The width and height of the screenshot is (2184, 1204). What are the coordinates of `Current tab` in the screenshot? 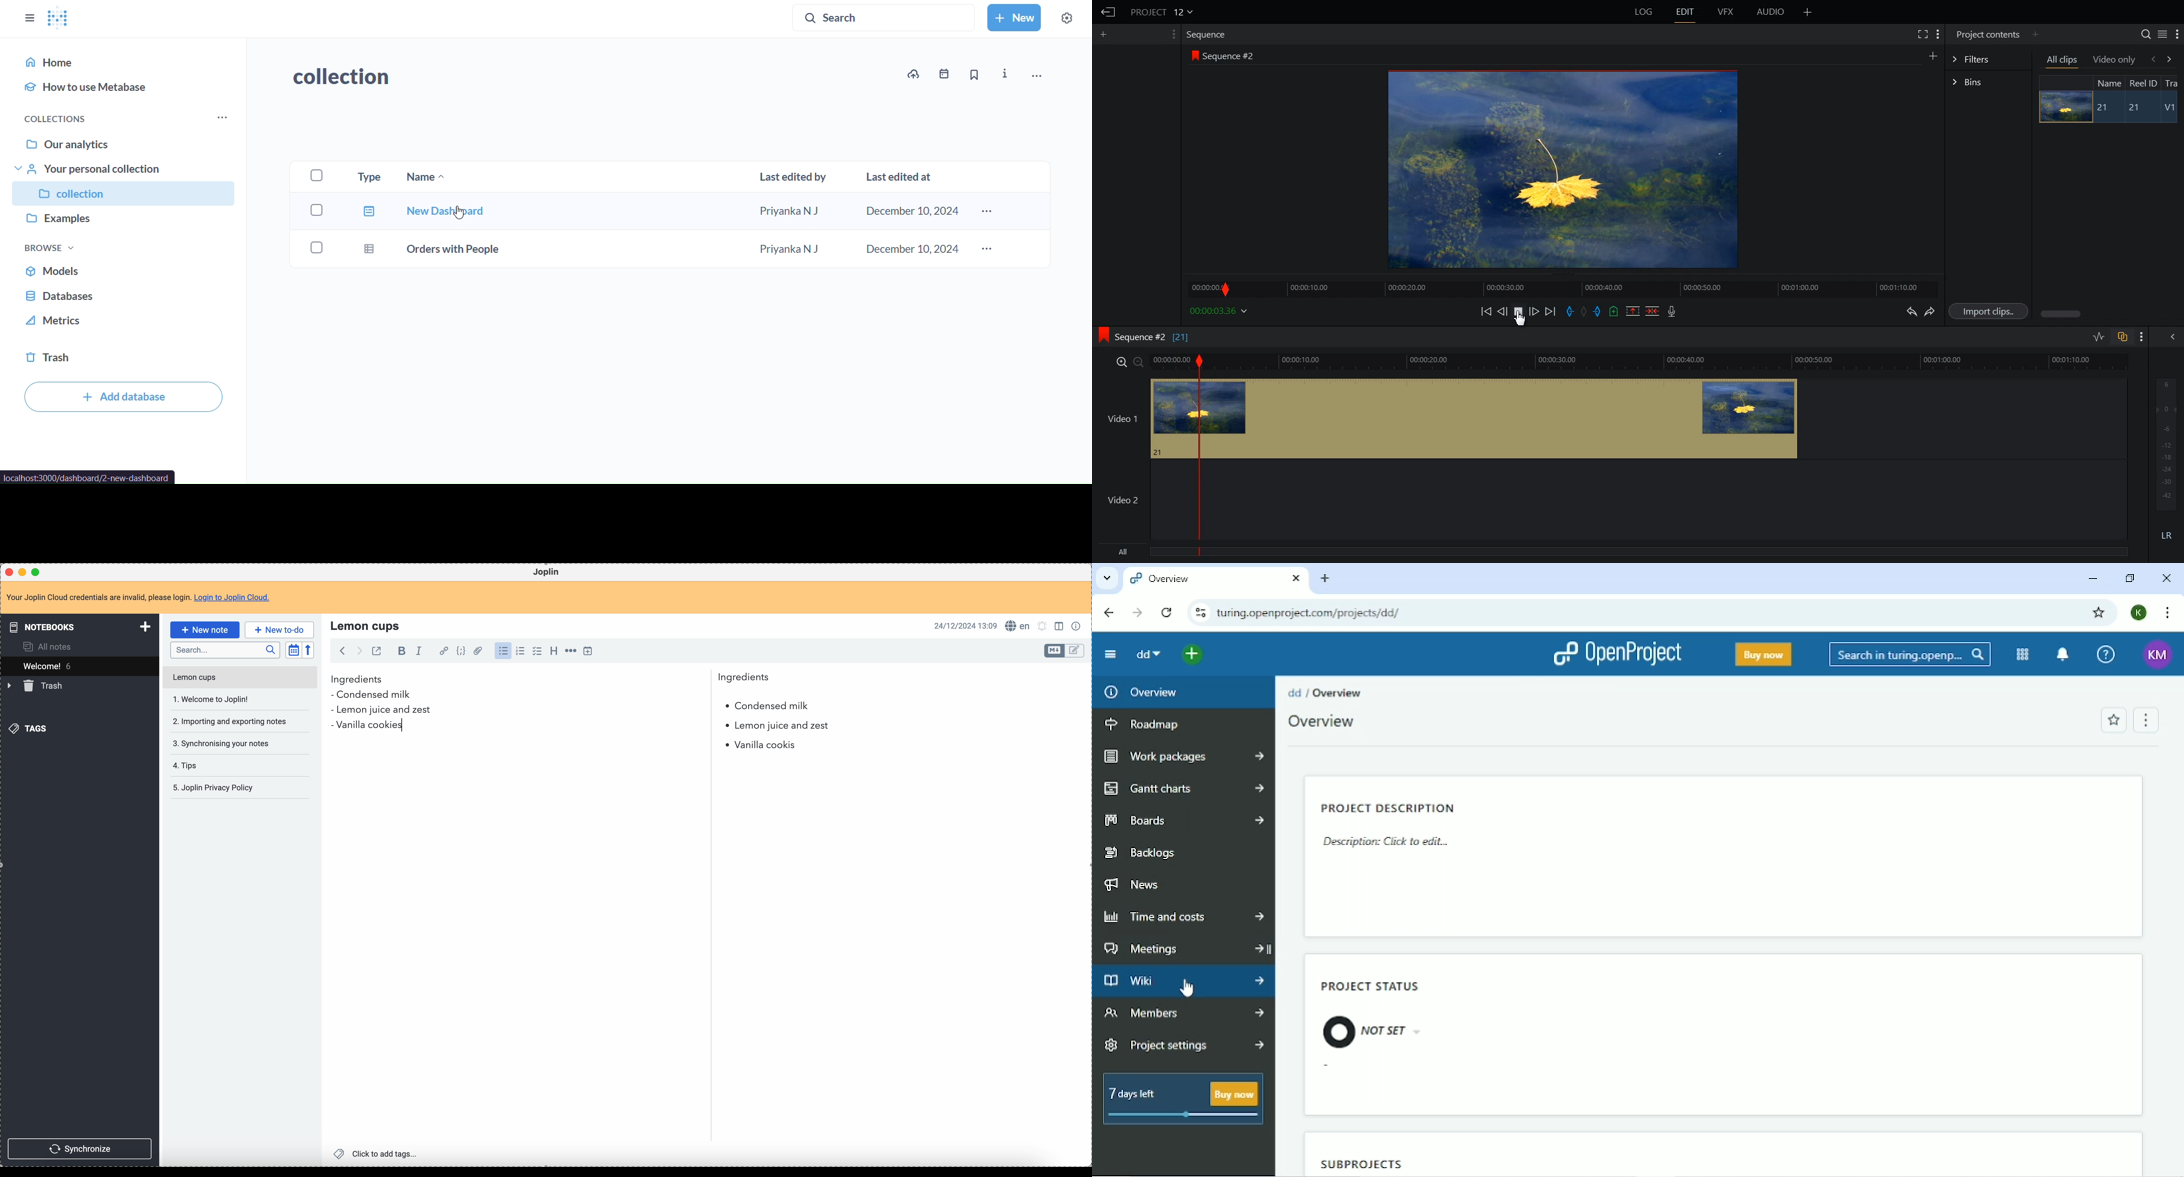 It's located at (1216, 578).